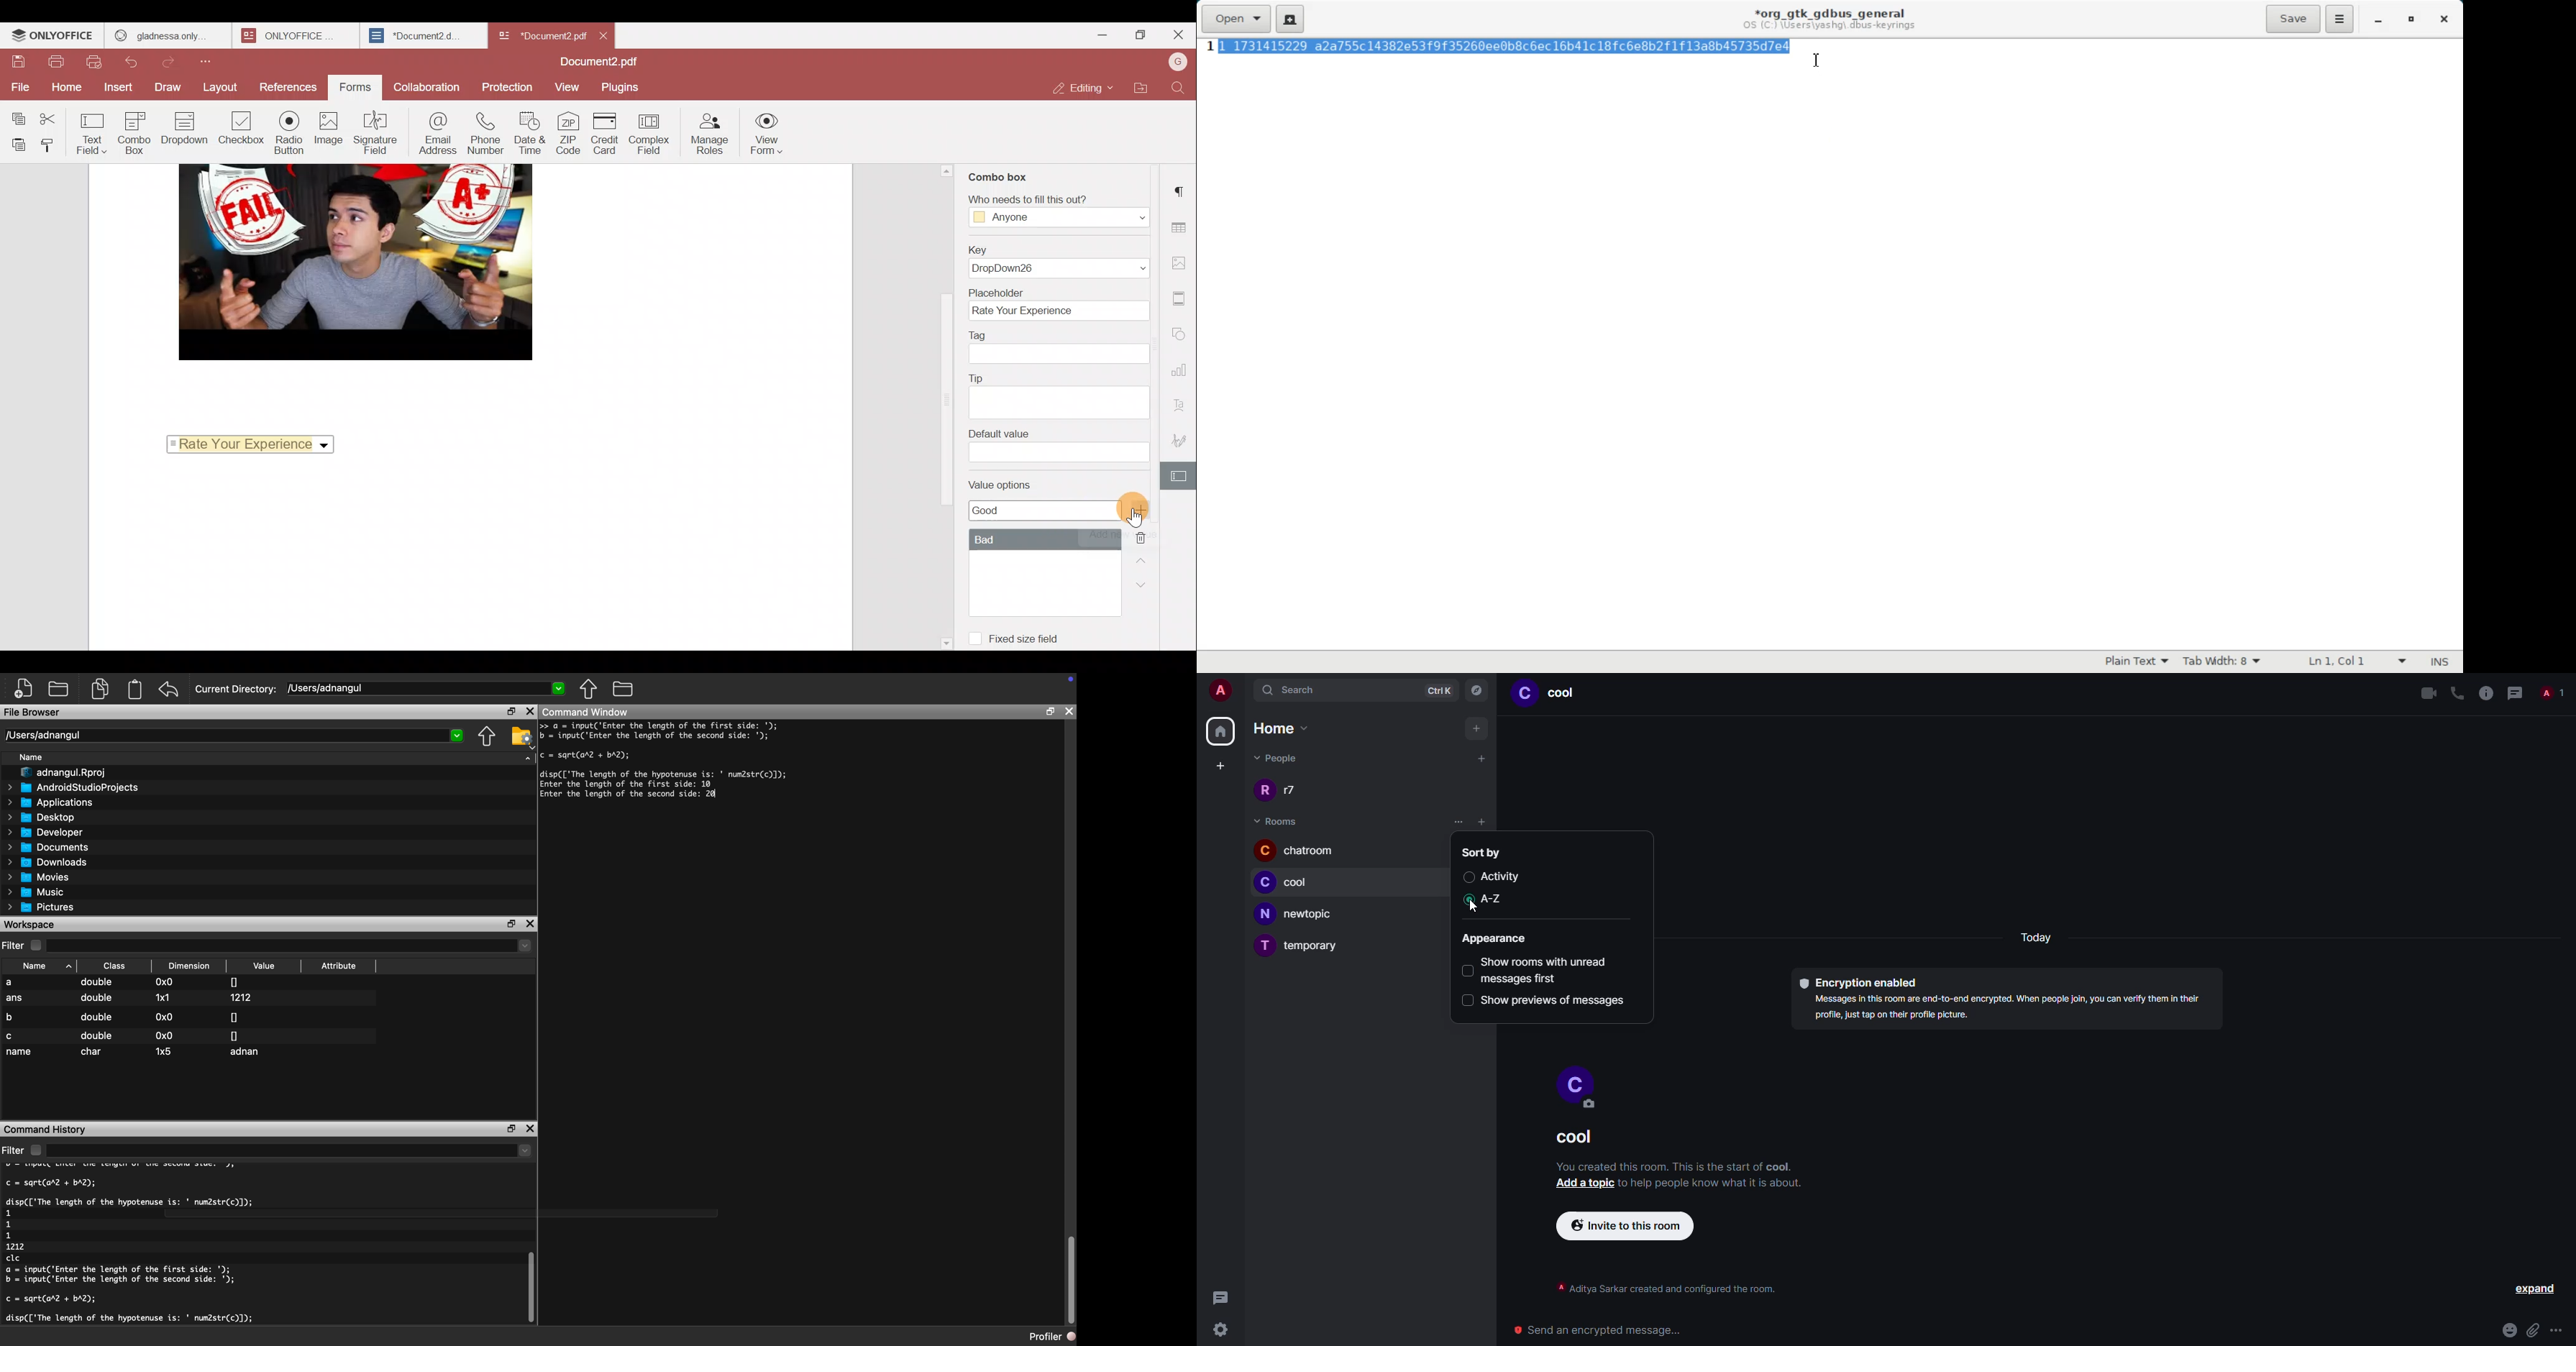 Image resolution: width=2576 pixels, height=1372 pixels. Describe the element at coordinates (95, 1001) in the screenshot. I see `double` at that location.